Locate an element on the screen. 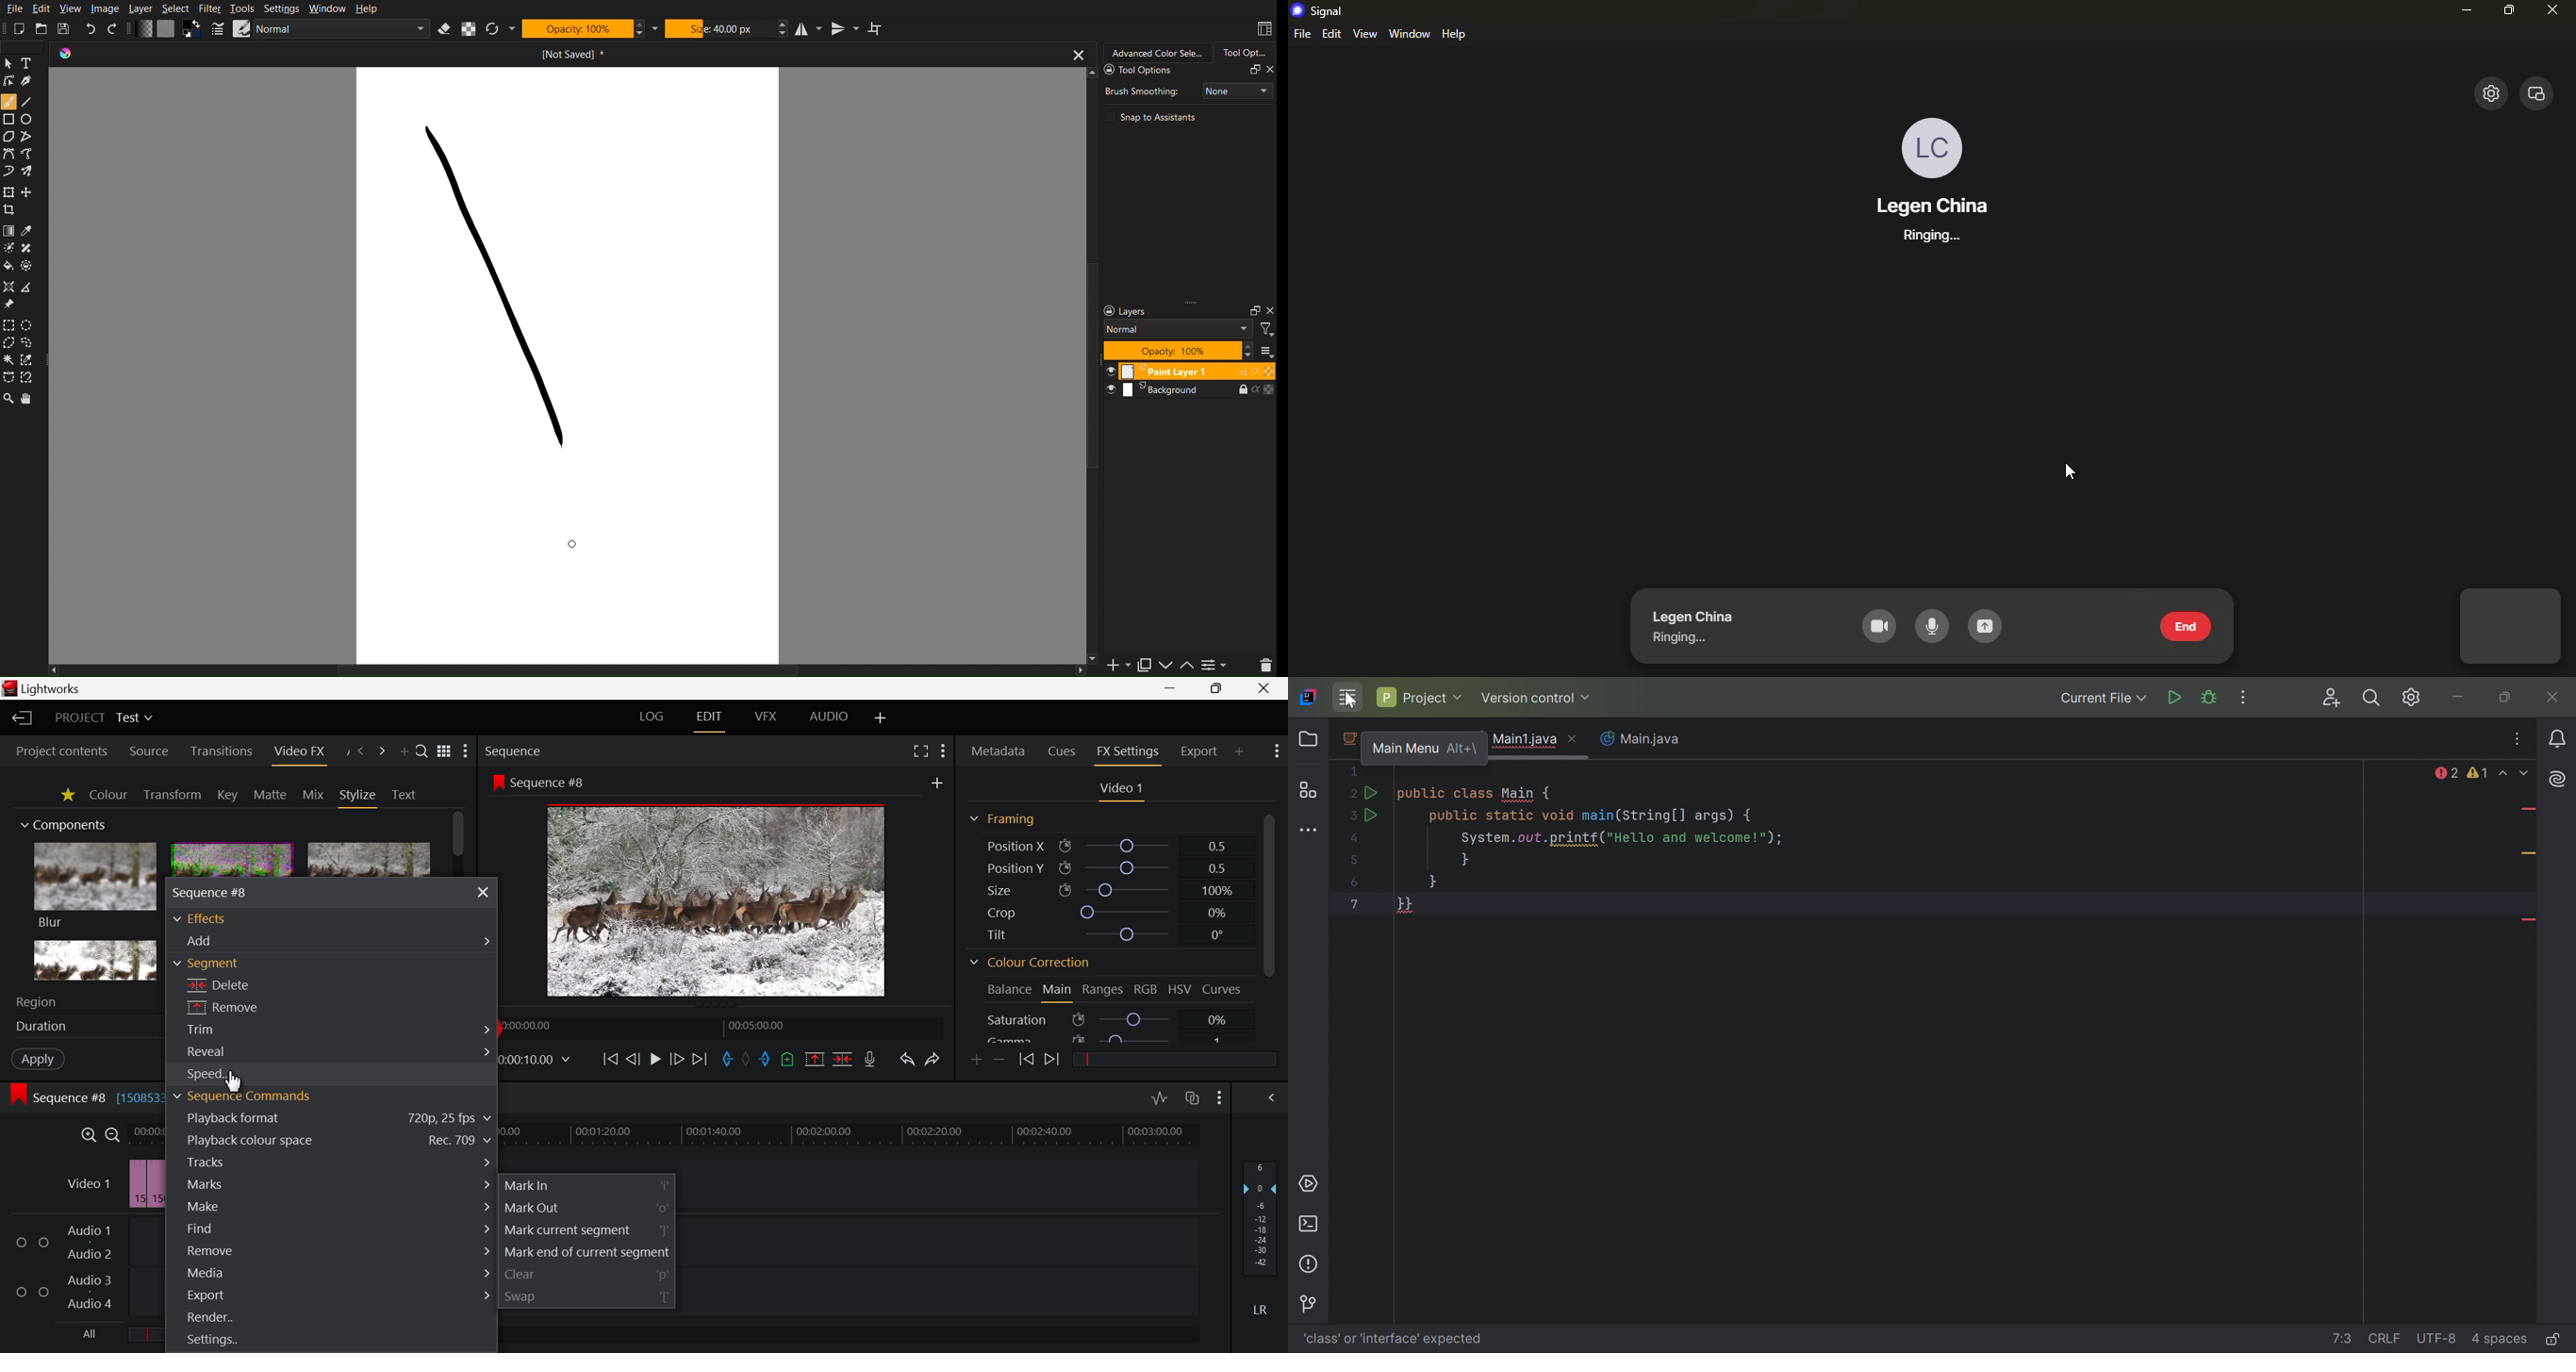 The height and width of the screenshot is (1372, 2576). Legen China is located at coordinates (1940, 204).